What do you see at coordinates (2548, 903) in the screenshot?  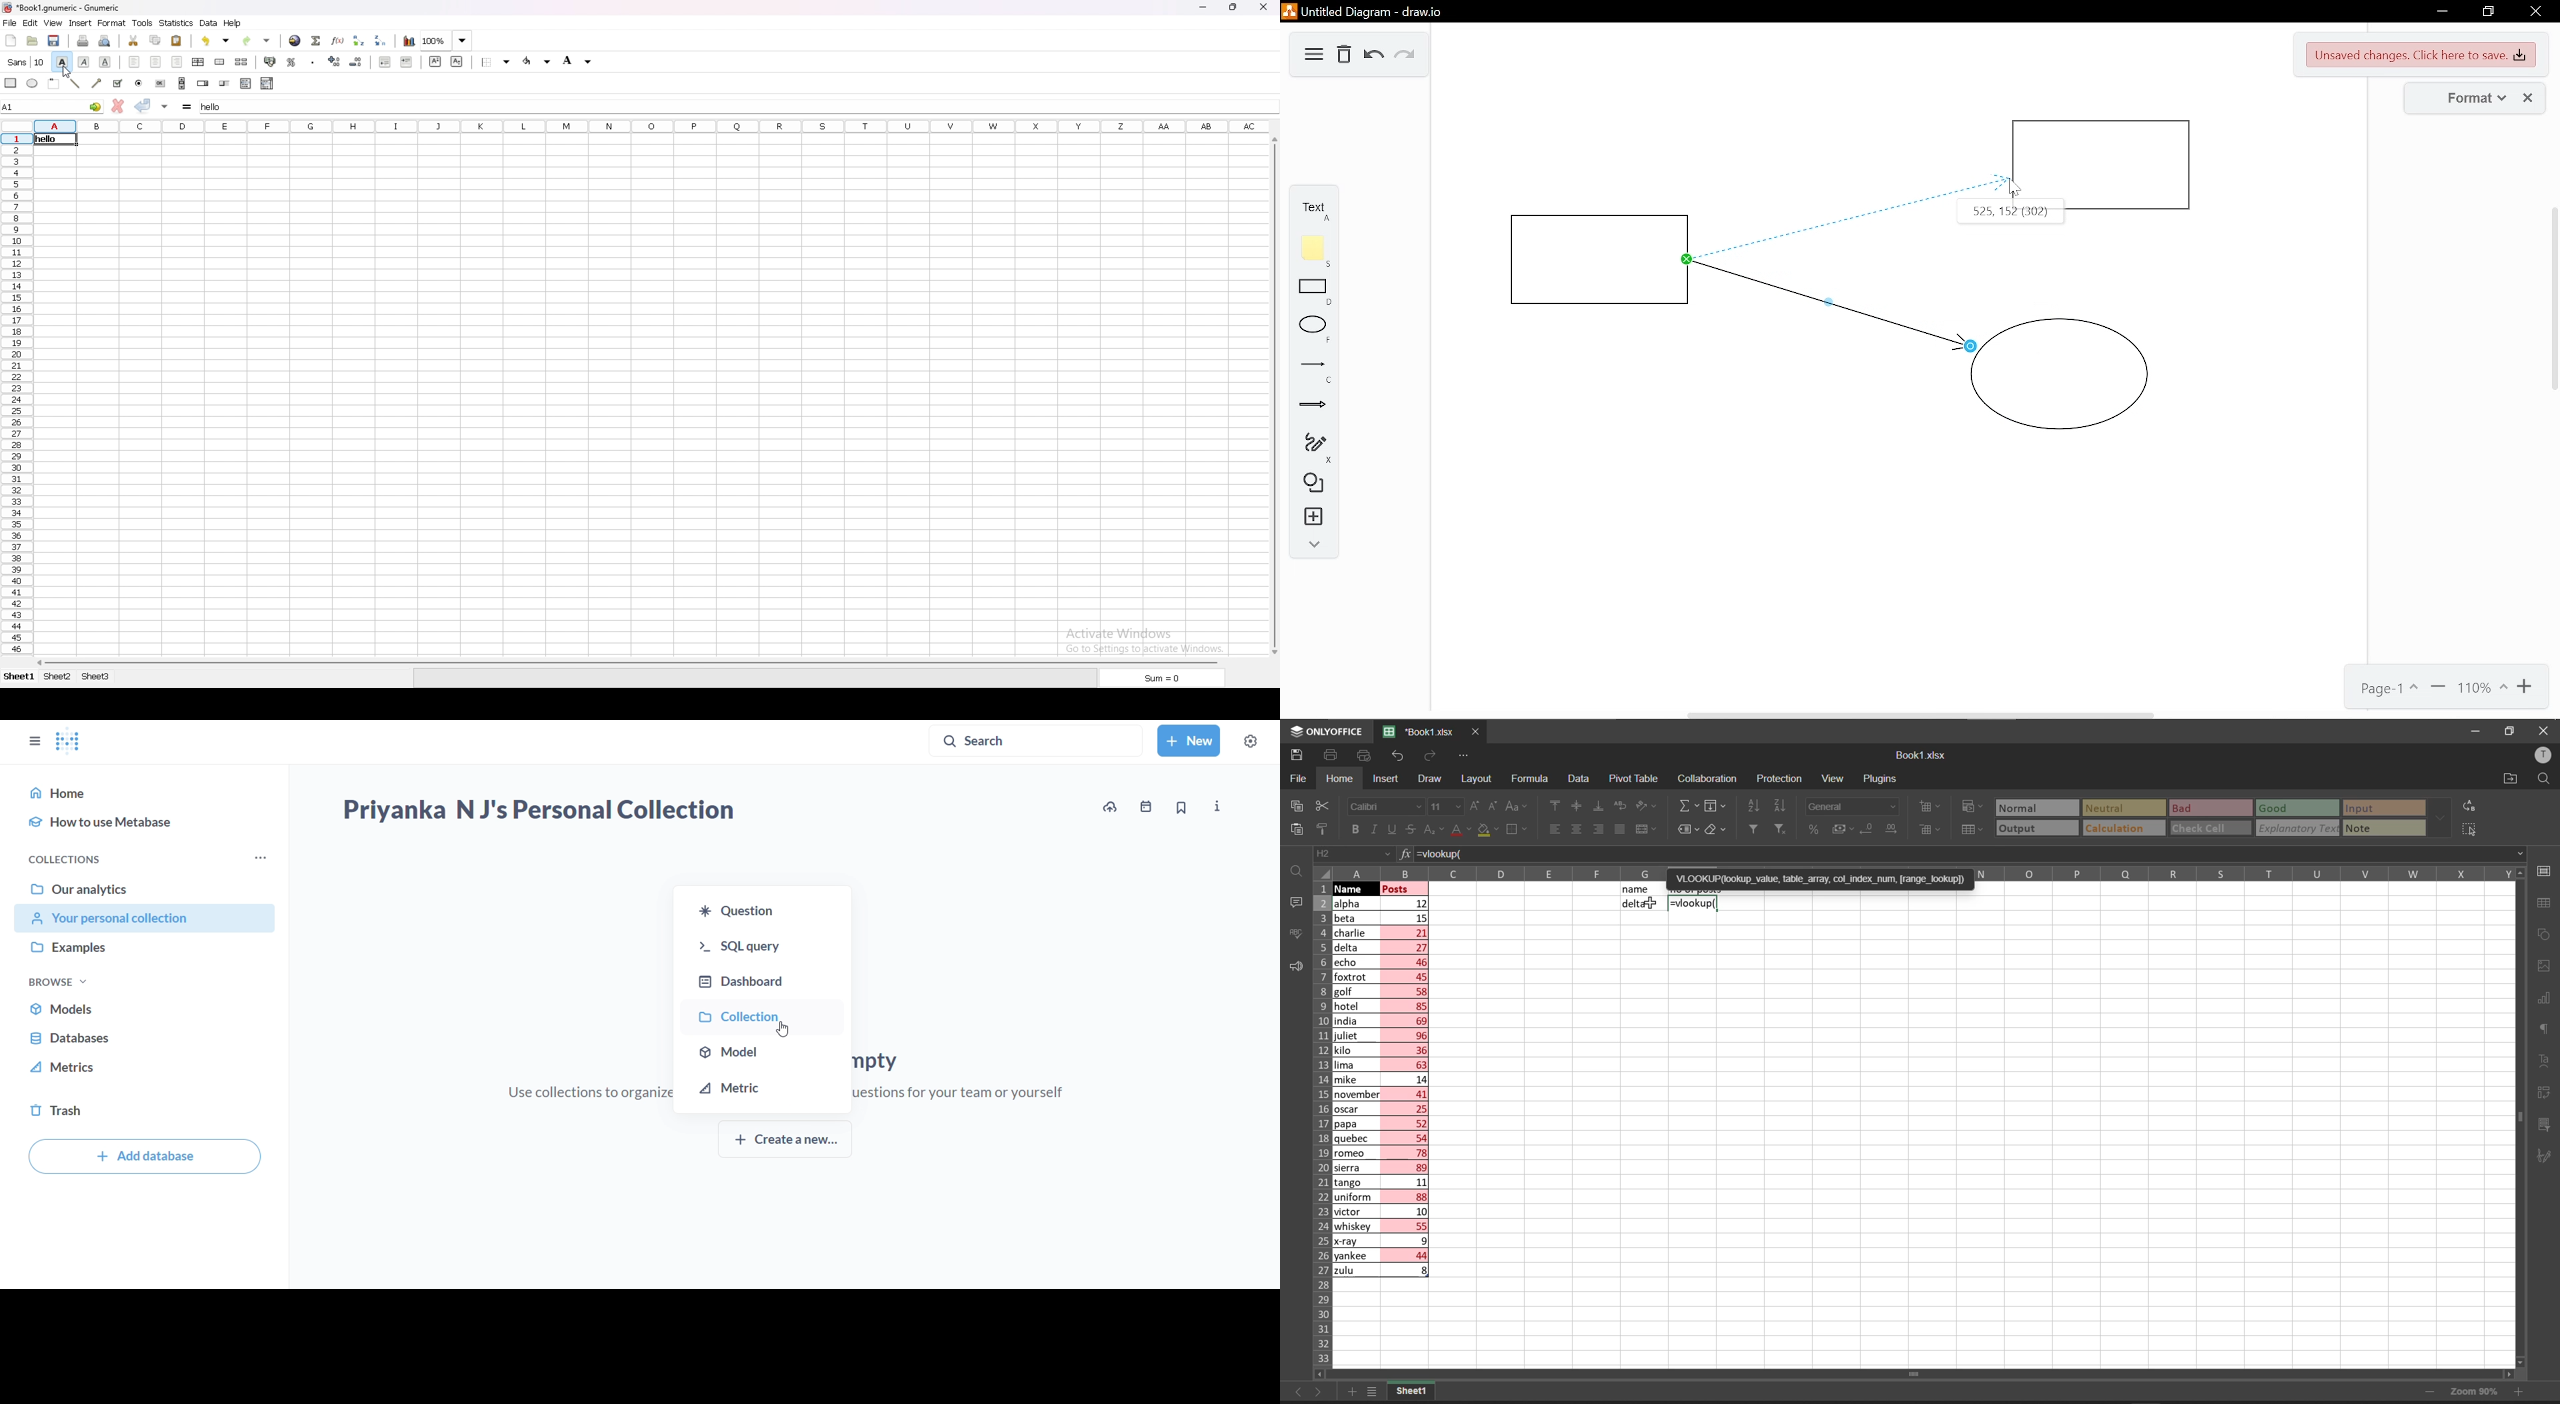 I see `table settings` at bounding box center [2548, 903].